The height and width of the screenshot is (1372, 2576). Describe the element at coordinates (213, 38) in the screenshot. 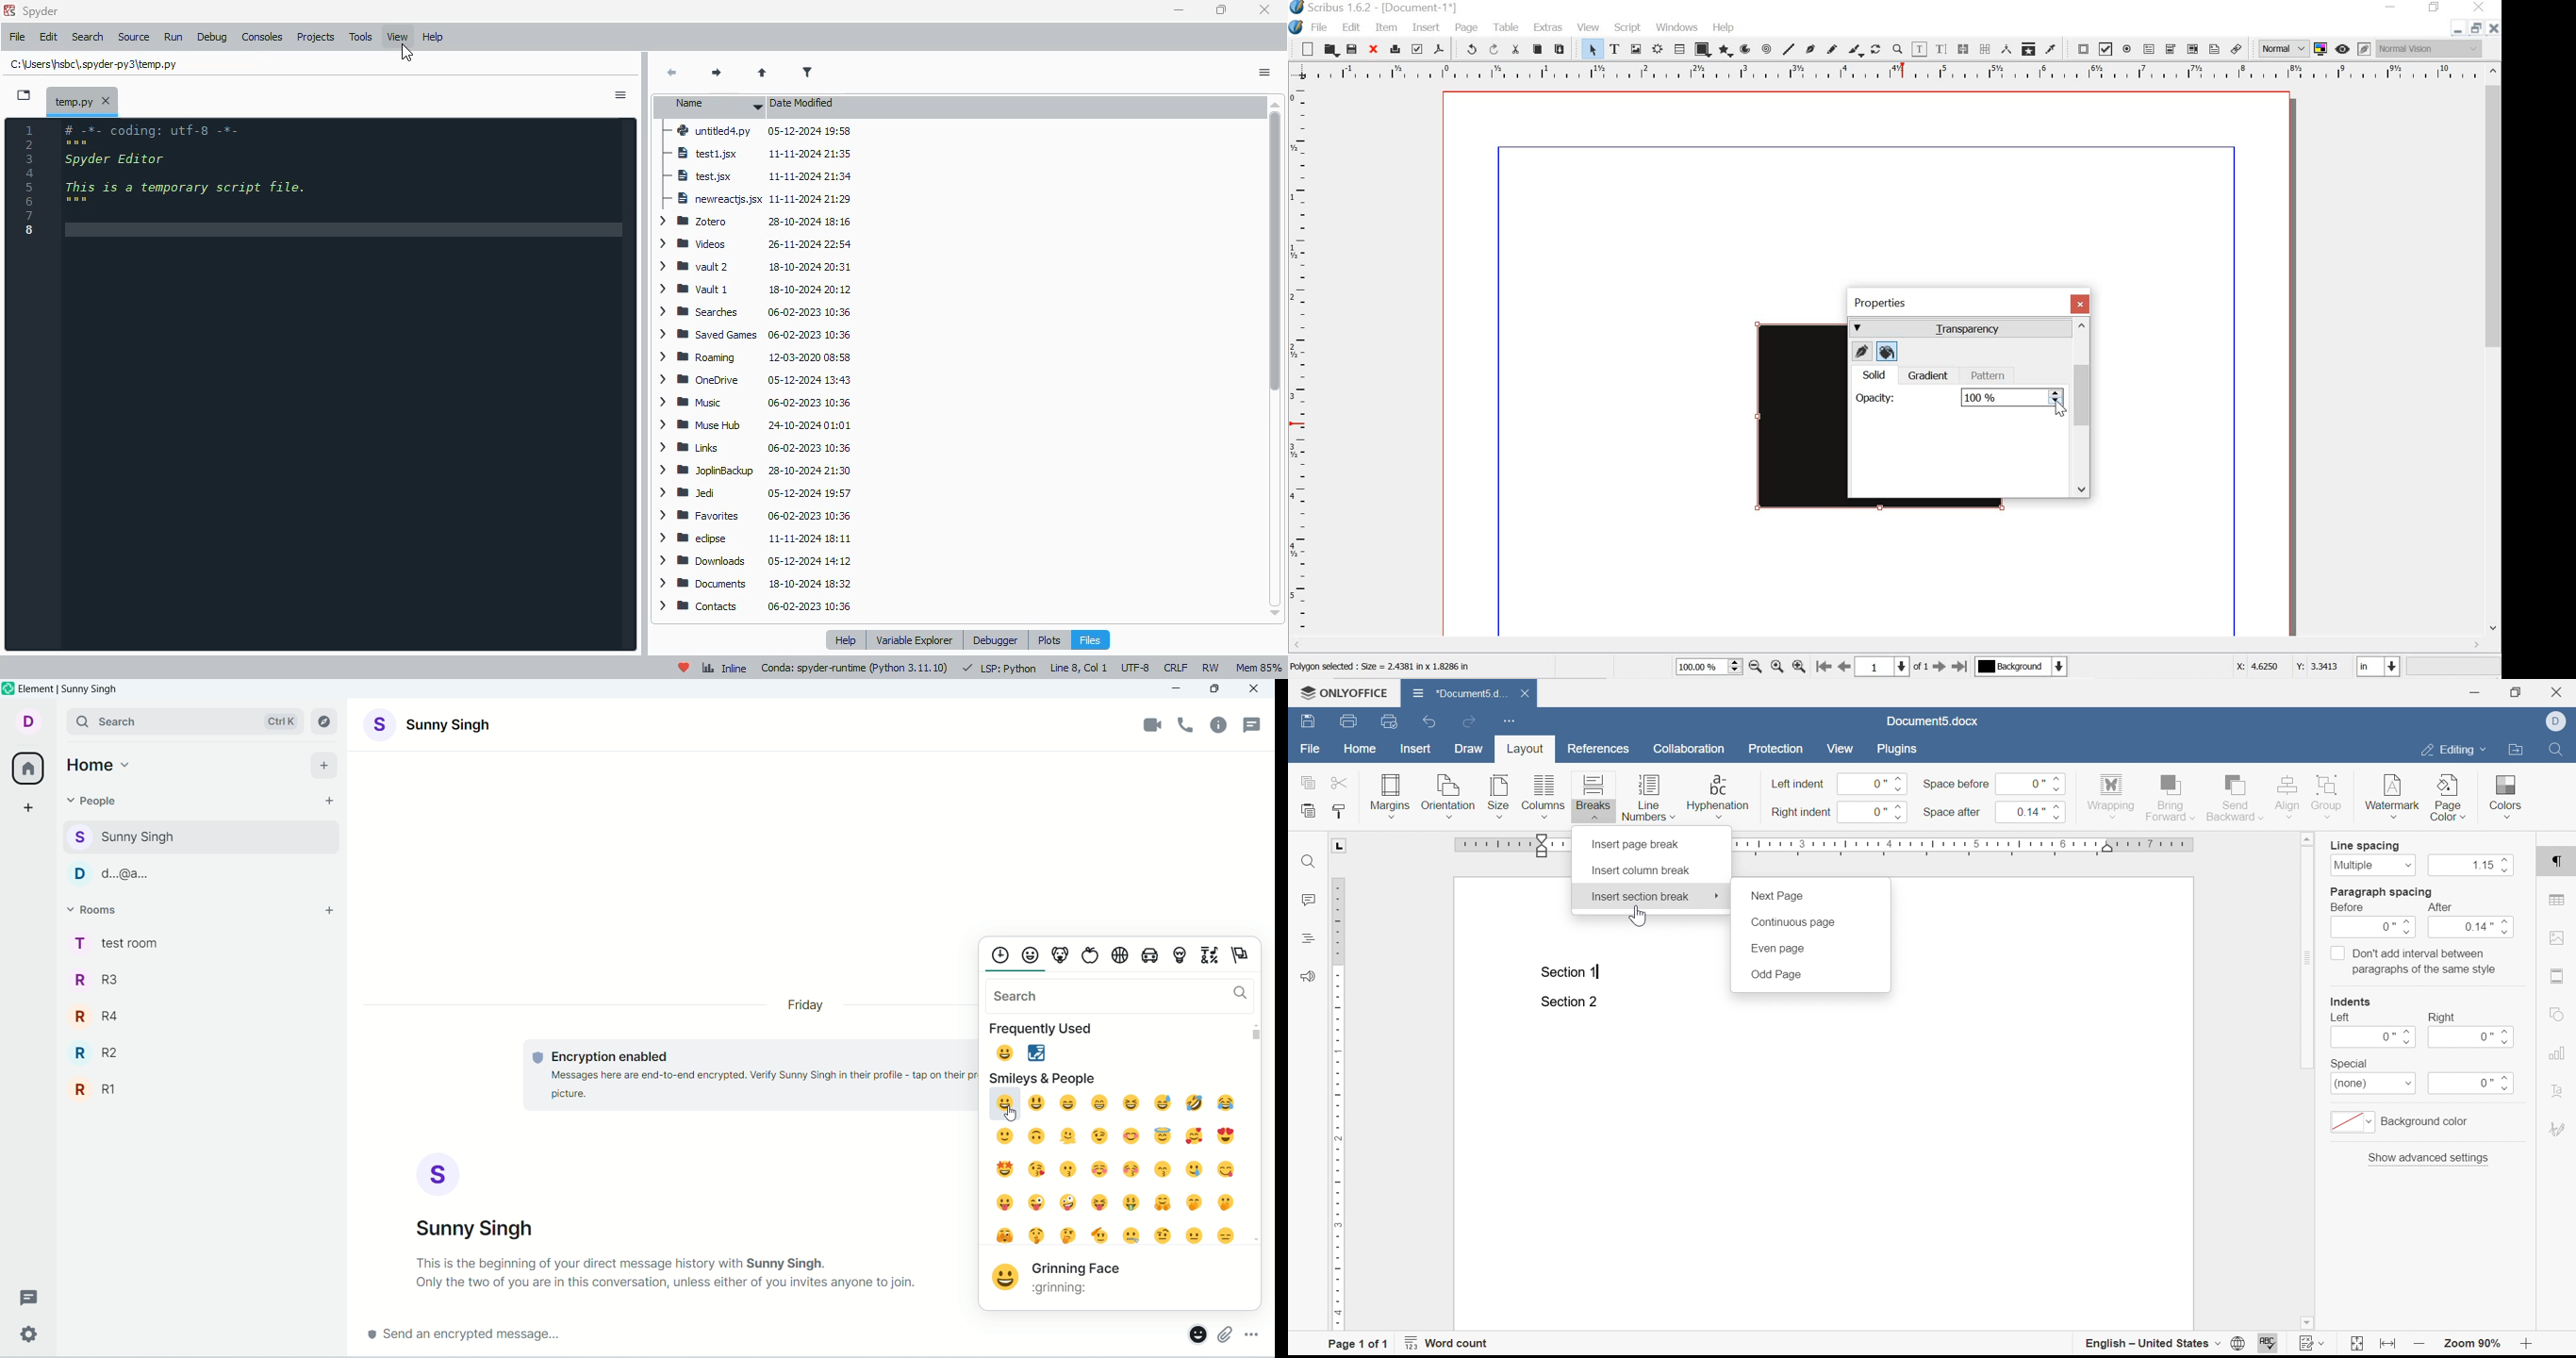

I see `debug` at that location.